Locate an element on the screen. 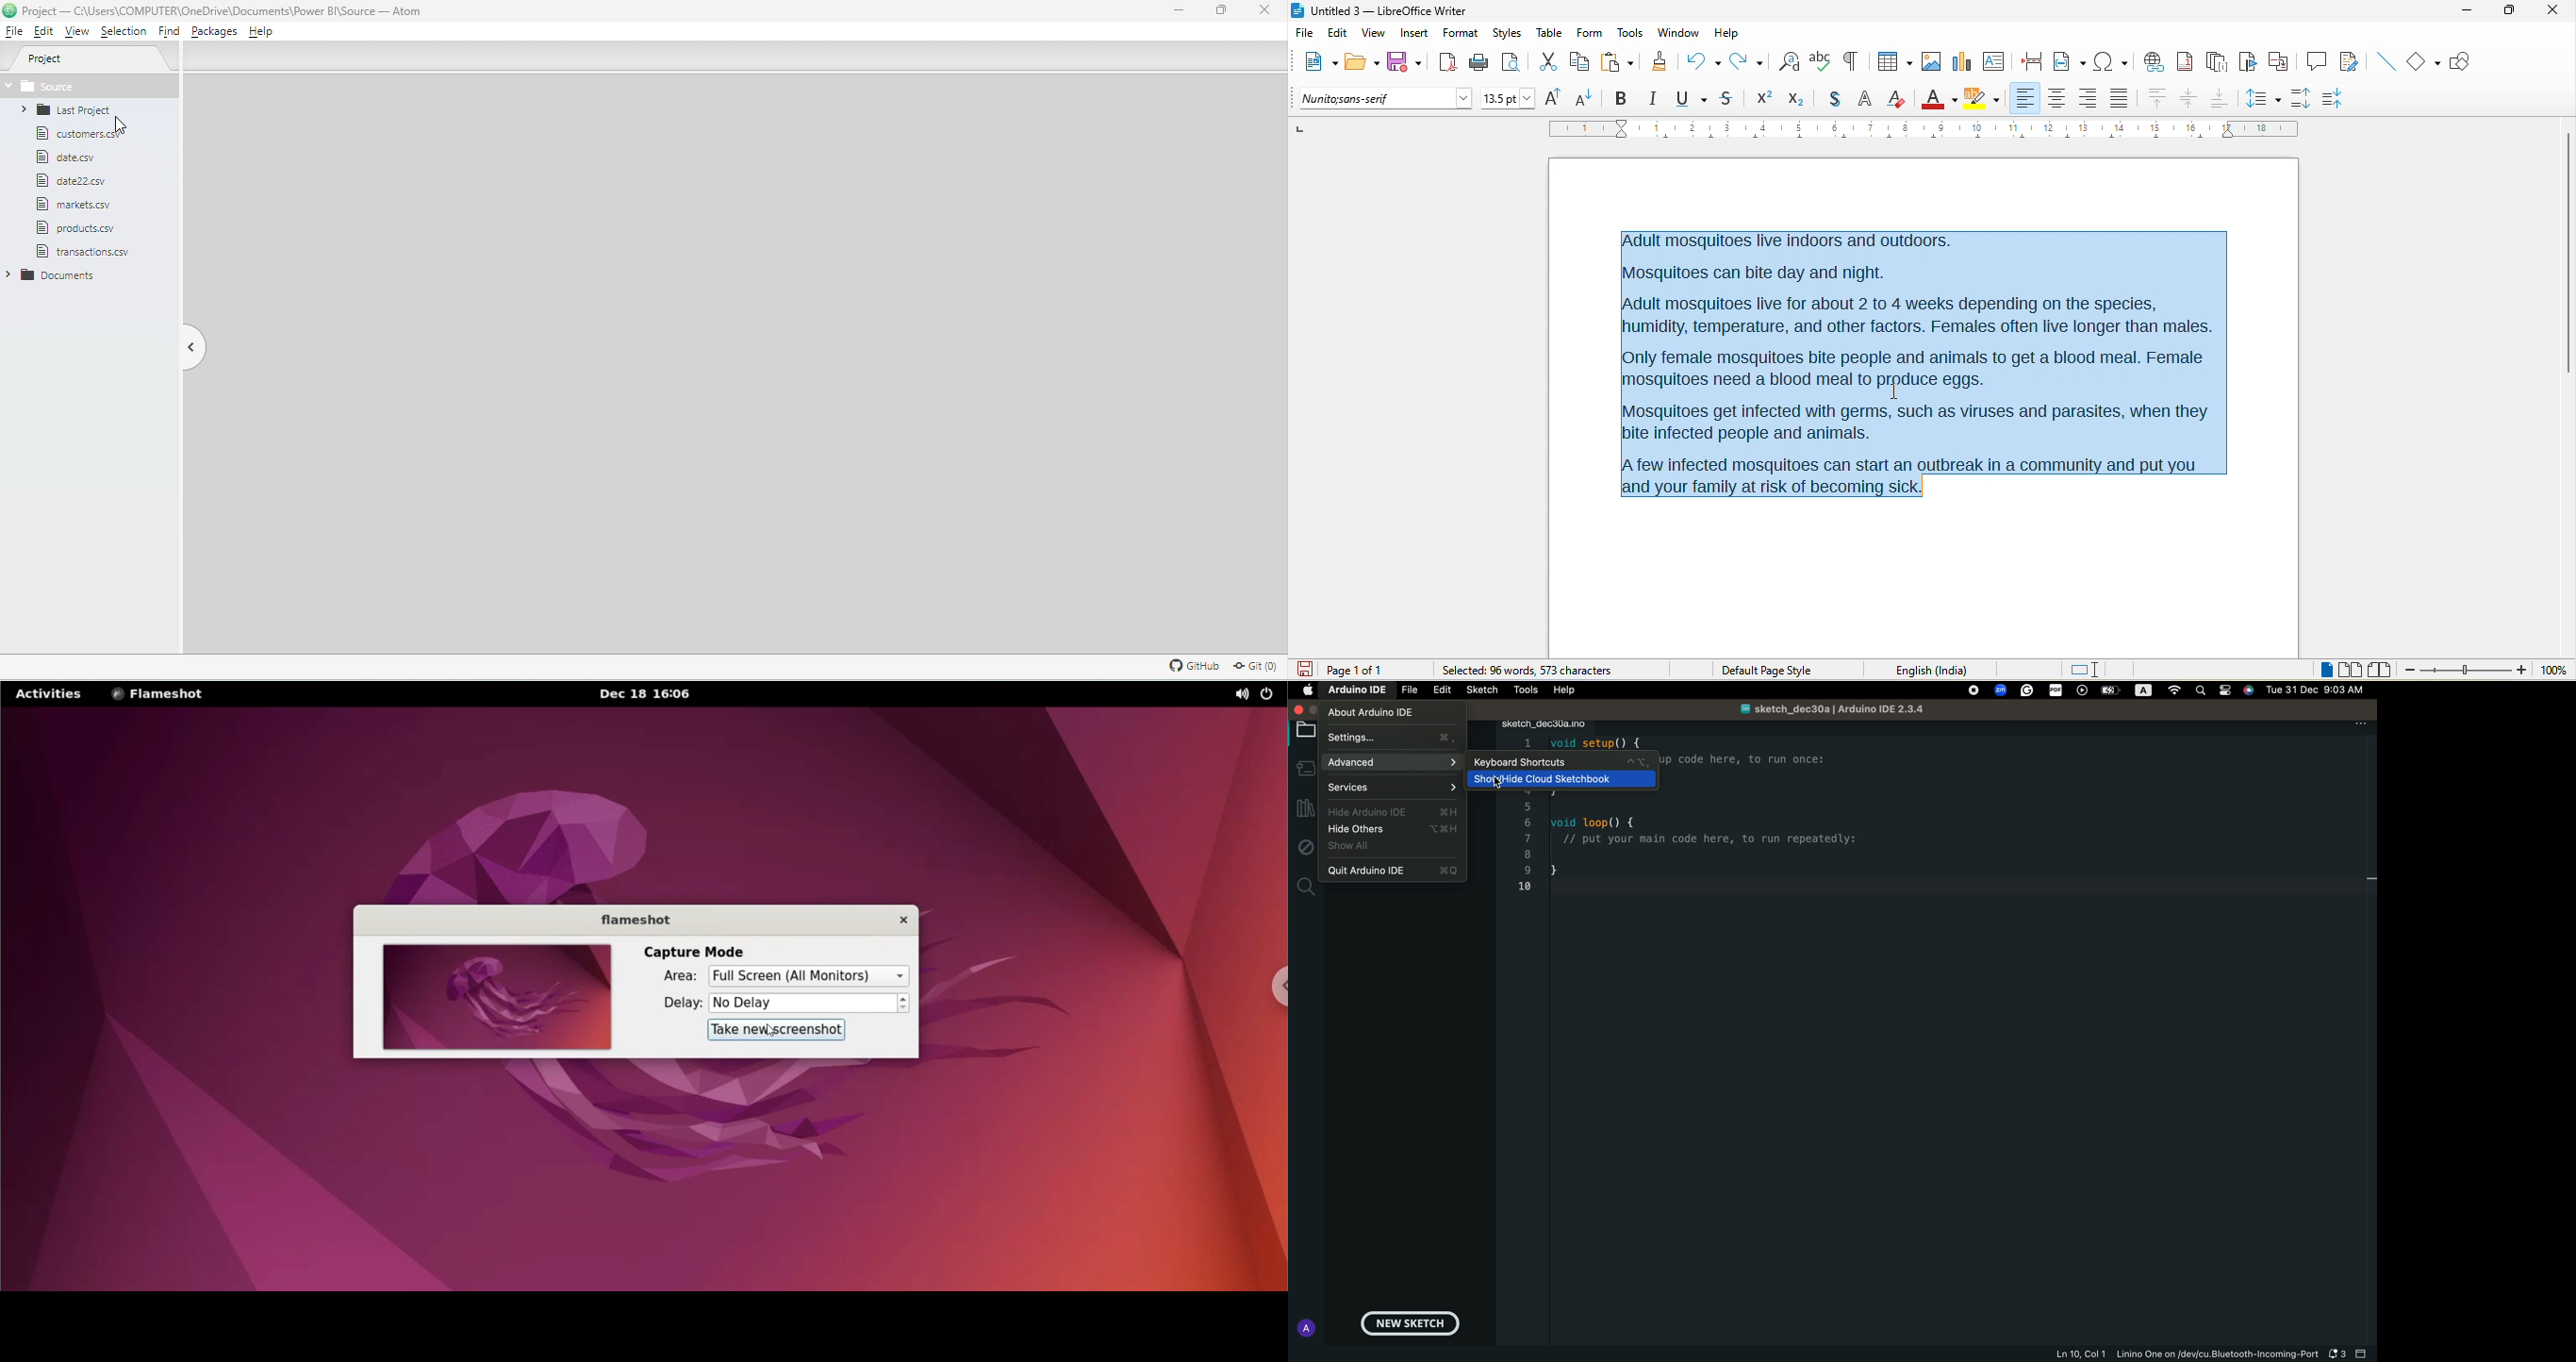  window is located at coordinates (1677, 35).